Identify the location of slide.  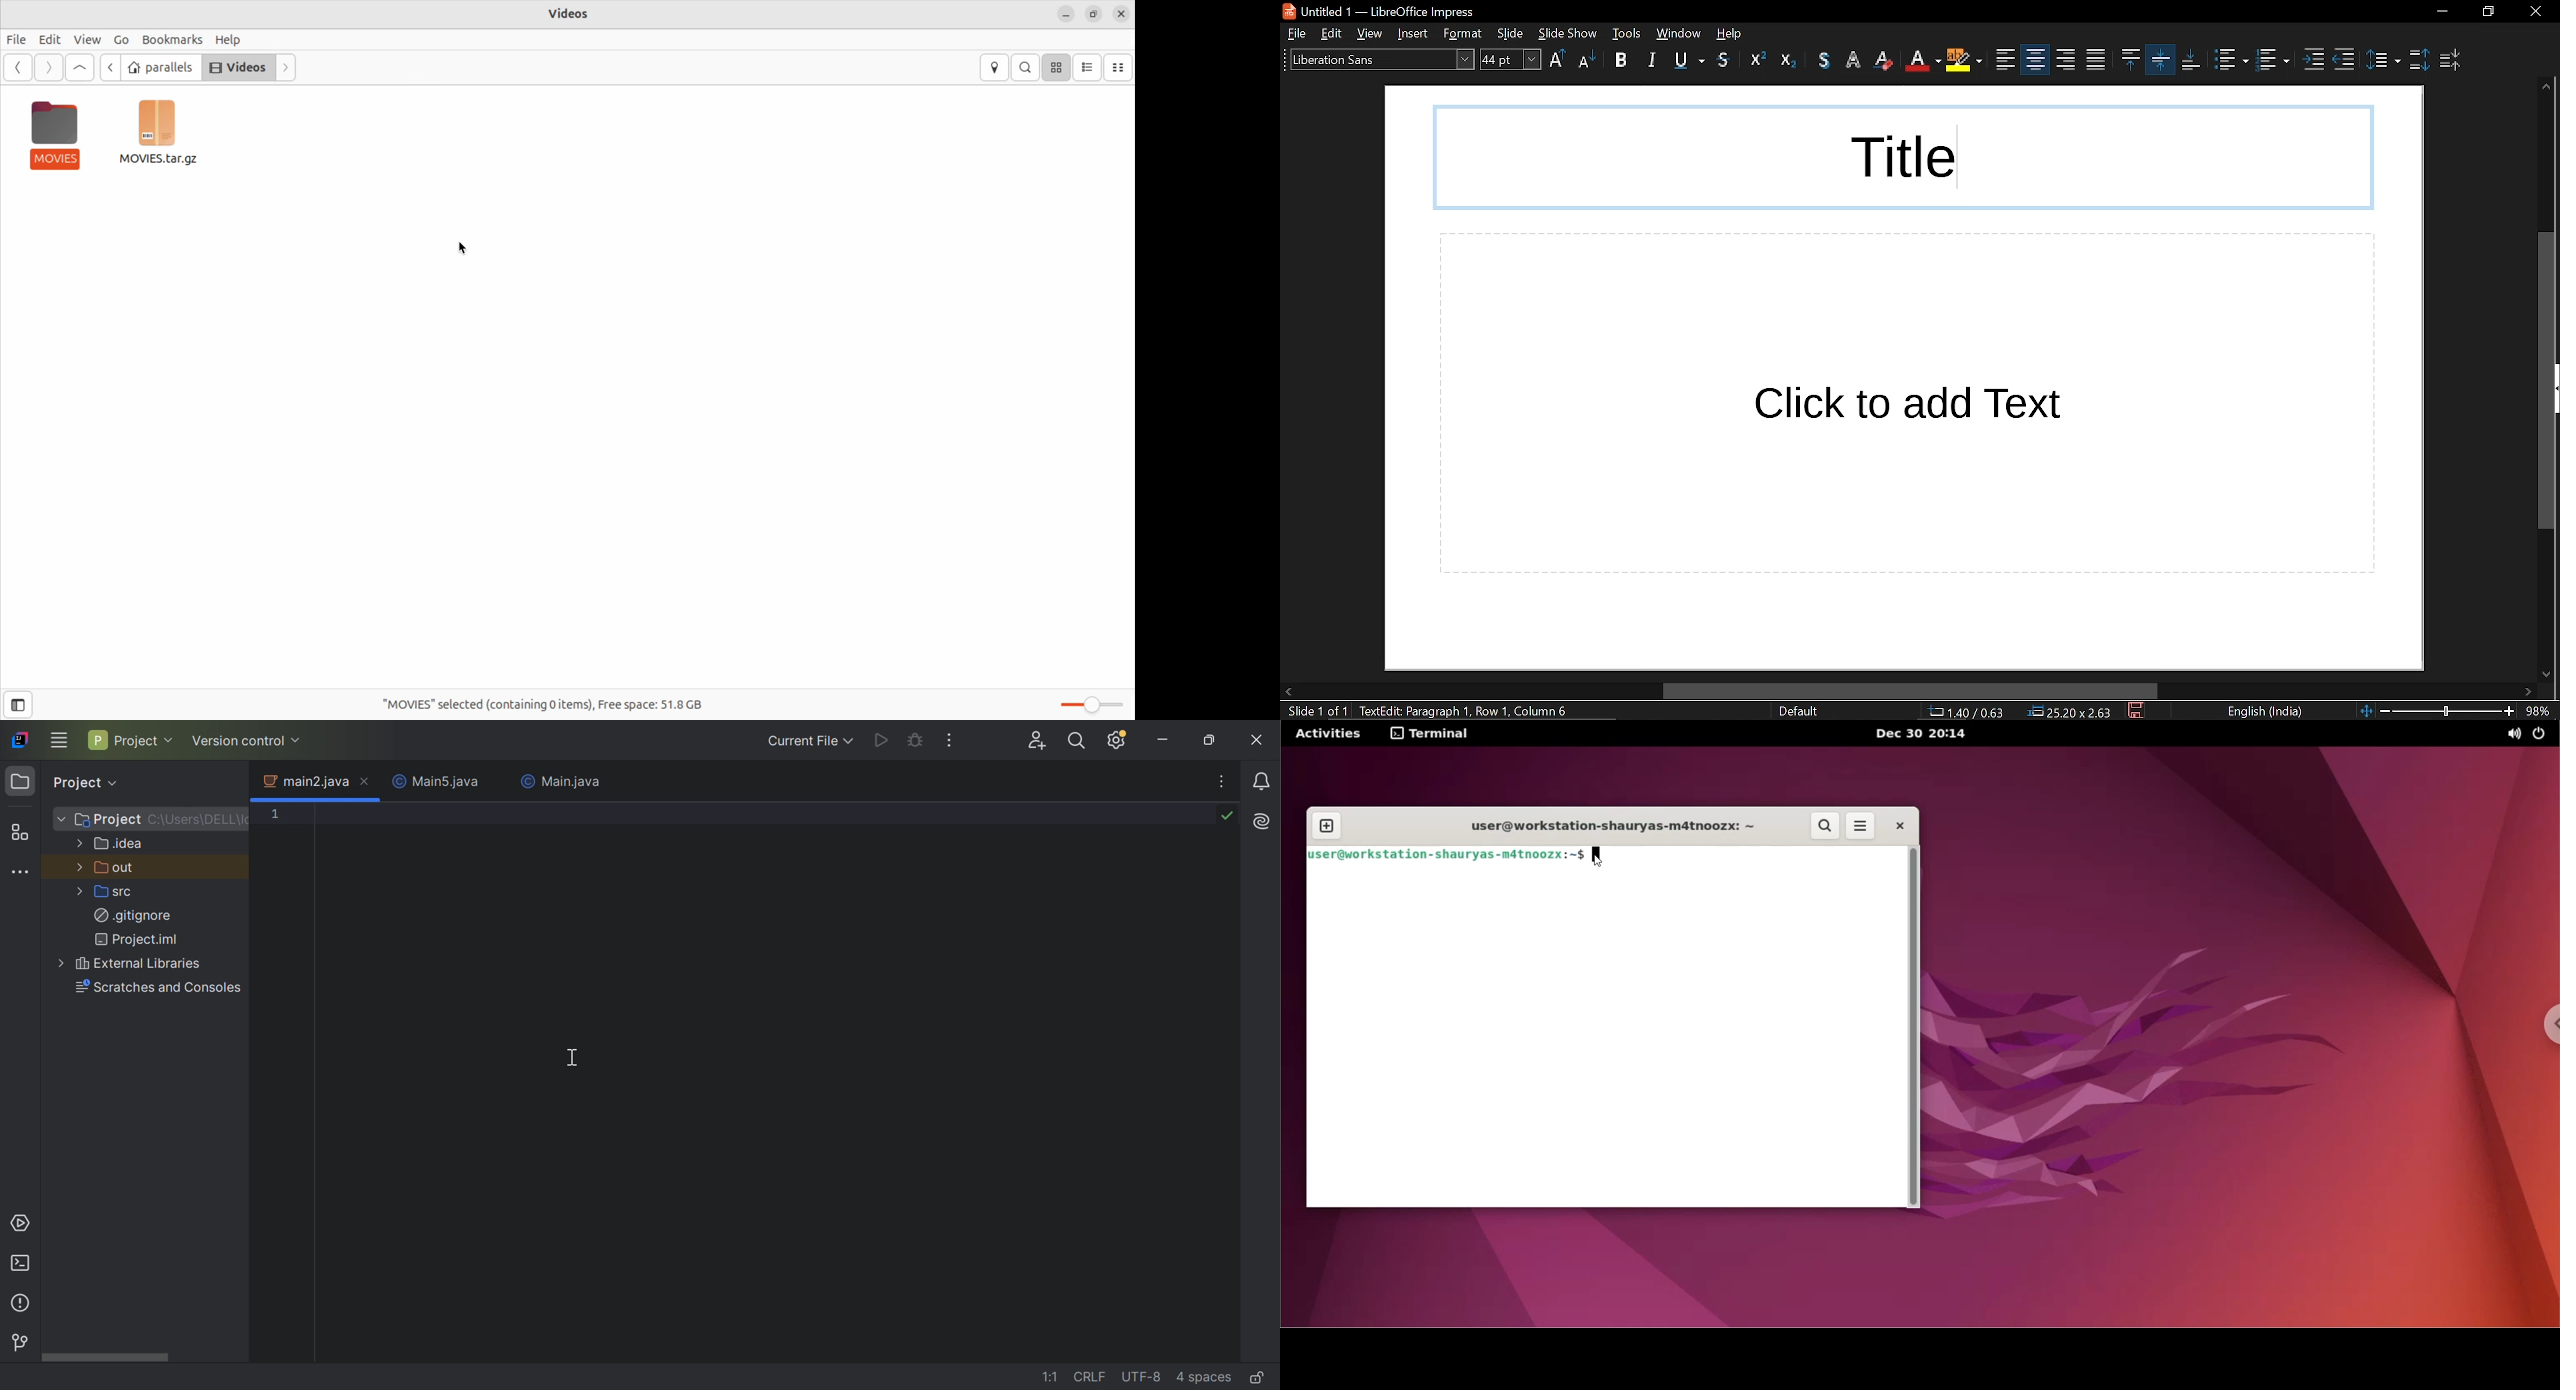
(1513, 34).